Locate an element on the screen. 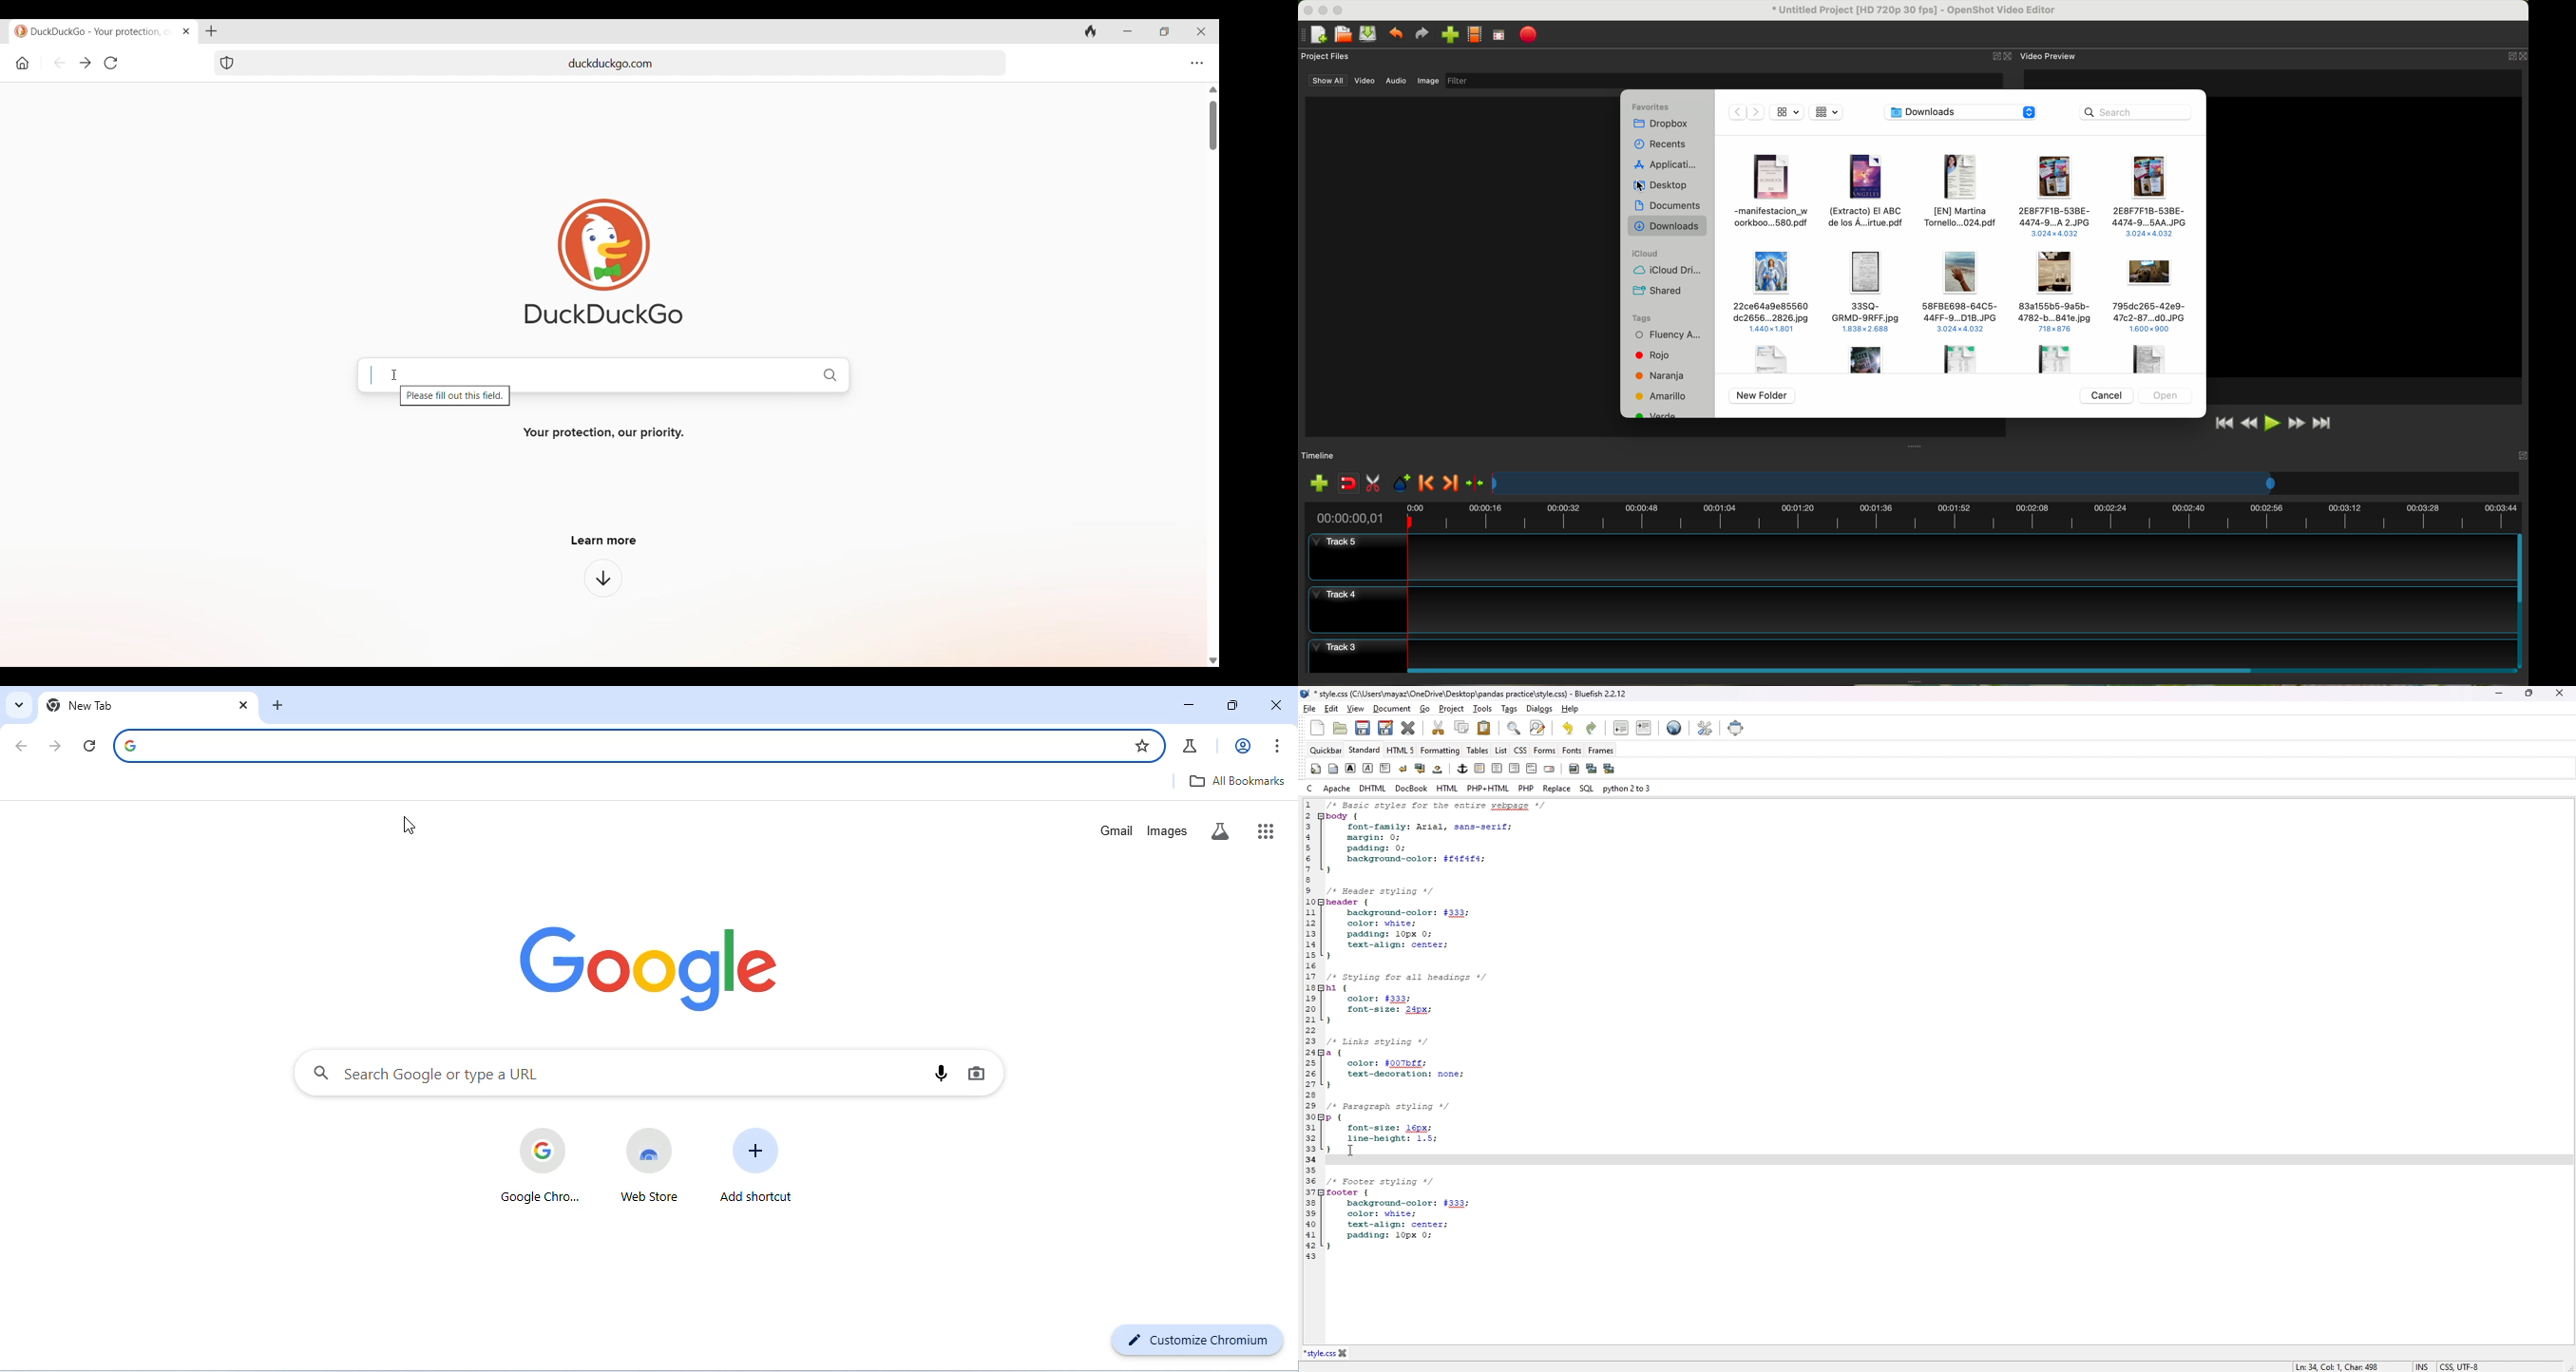 The height and width of the screenshot is (1372, 2576). import files is located at coordinates (1318, 484).